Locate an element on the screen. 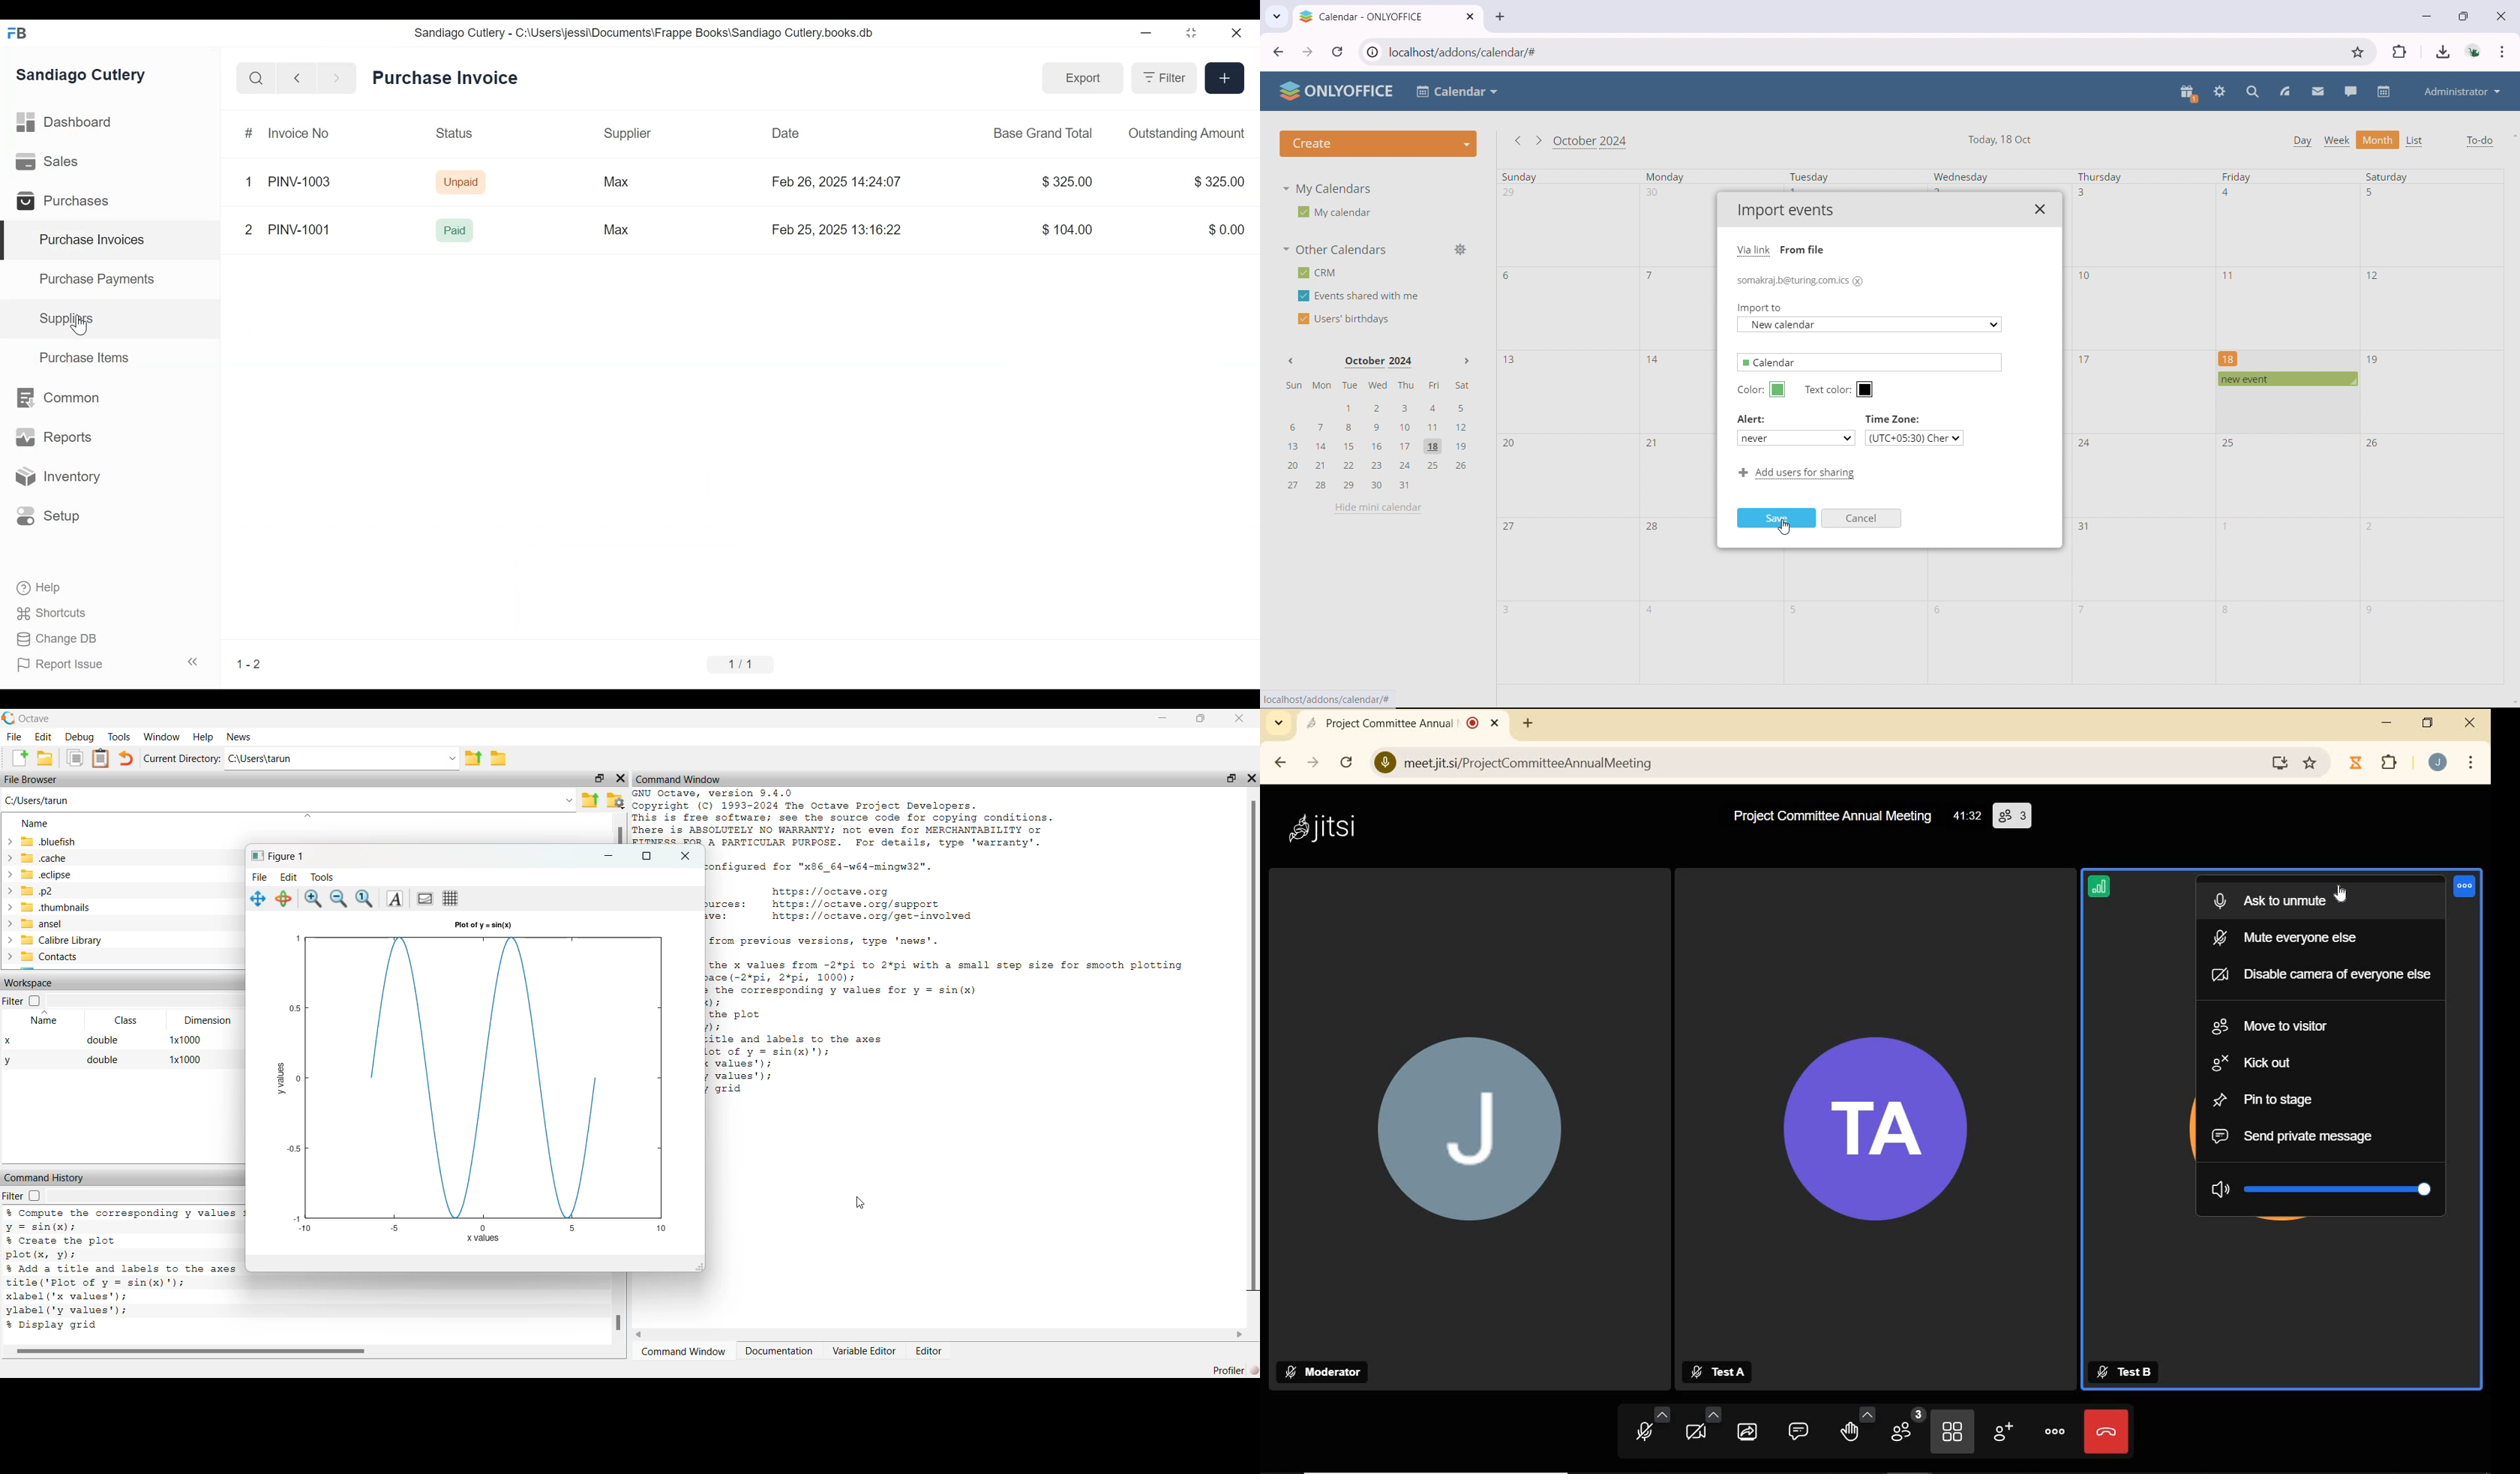 The image size is (2520, 1484). 2 is located at coordinates (249, 226).